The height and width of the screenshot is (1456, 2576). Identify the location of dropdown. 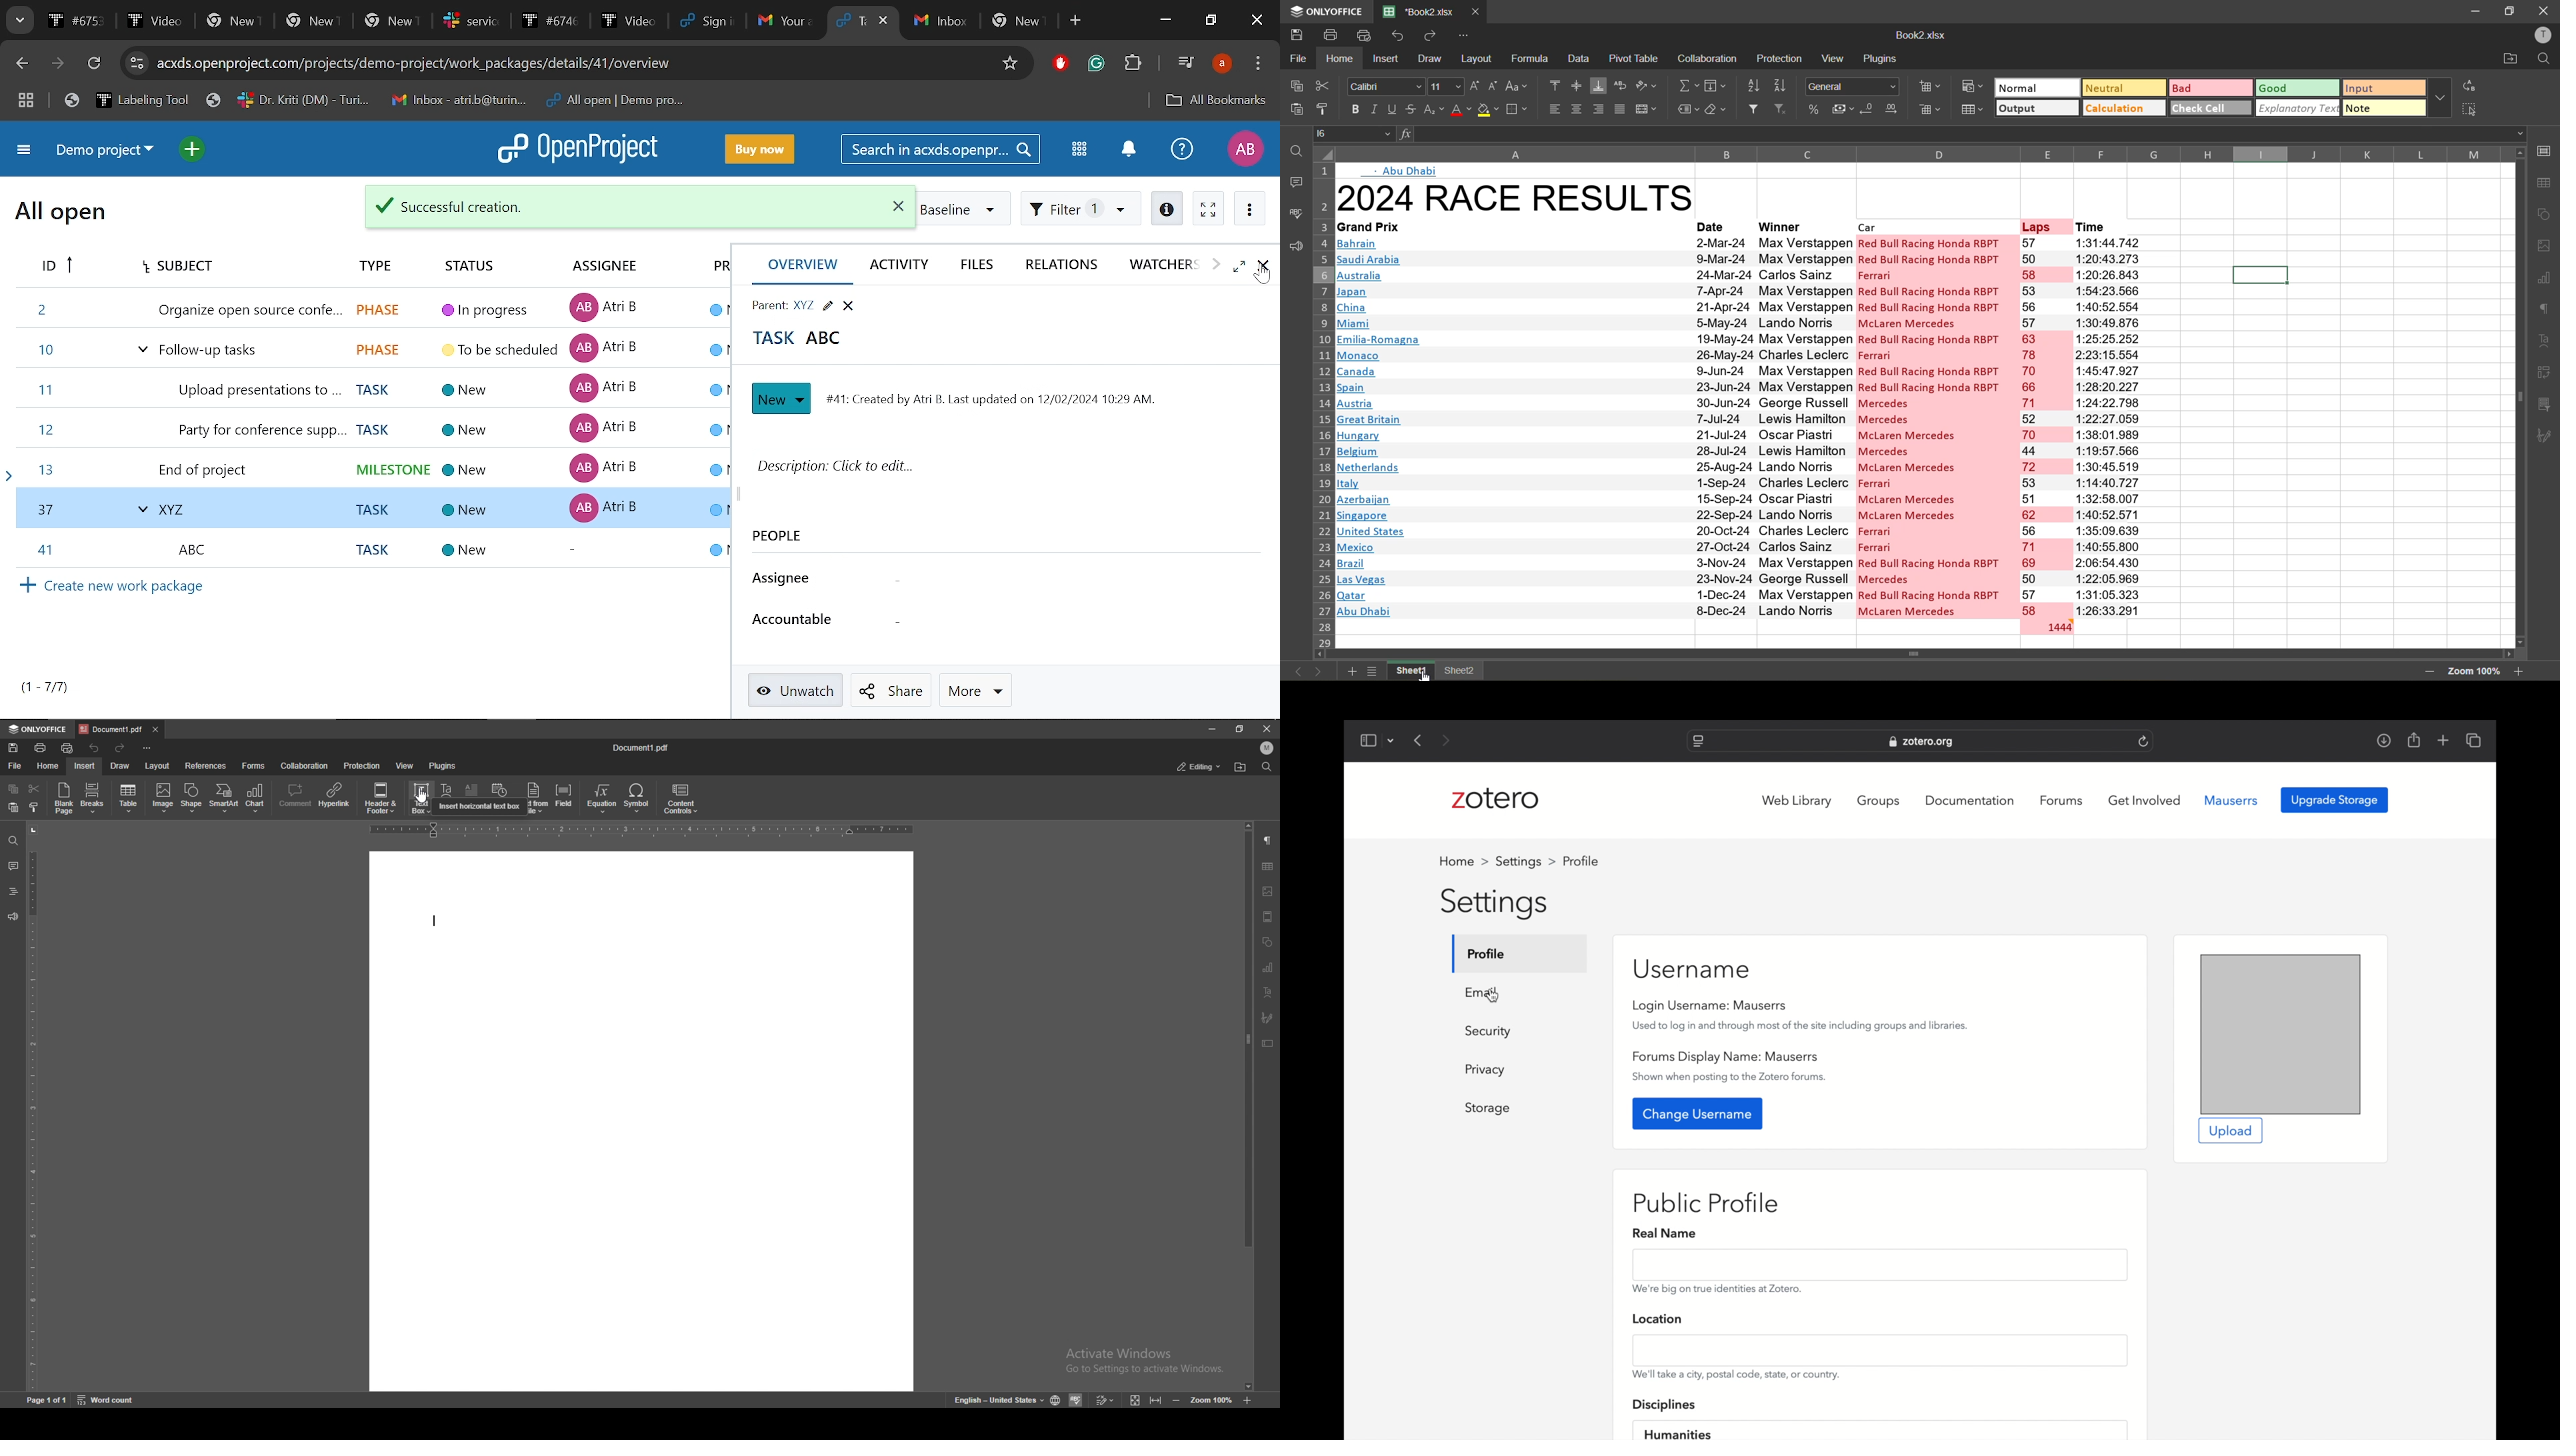
(1391, 742).